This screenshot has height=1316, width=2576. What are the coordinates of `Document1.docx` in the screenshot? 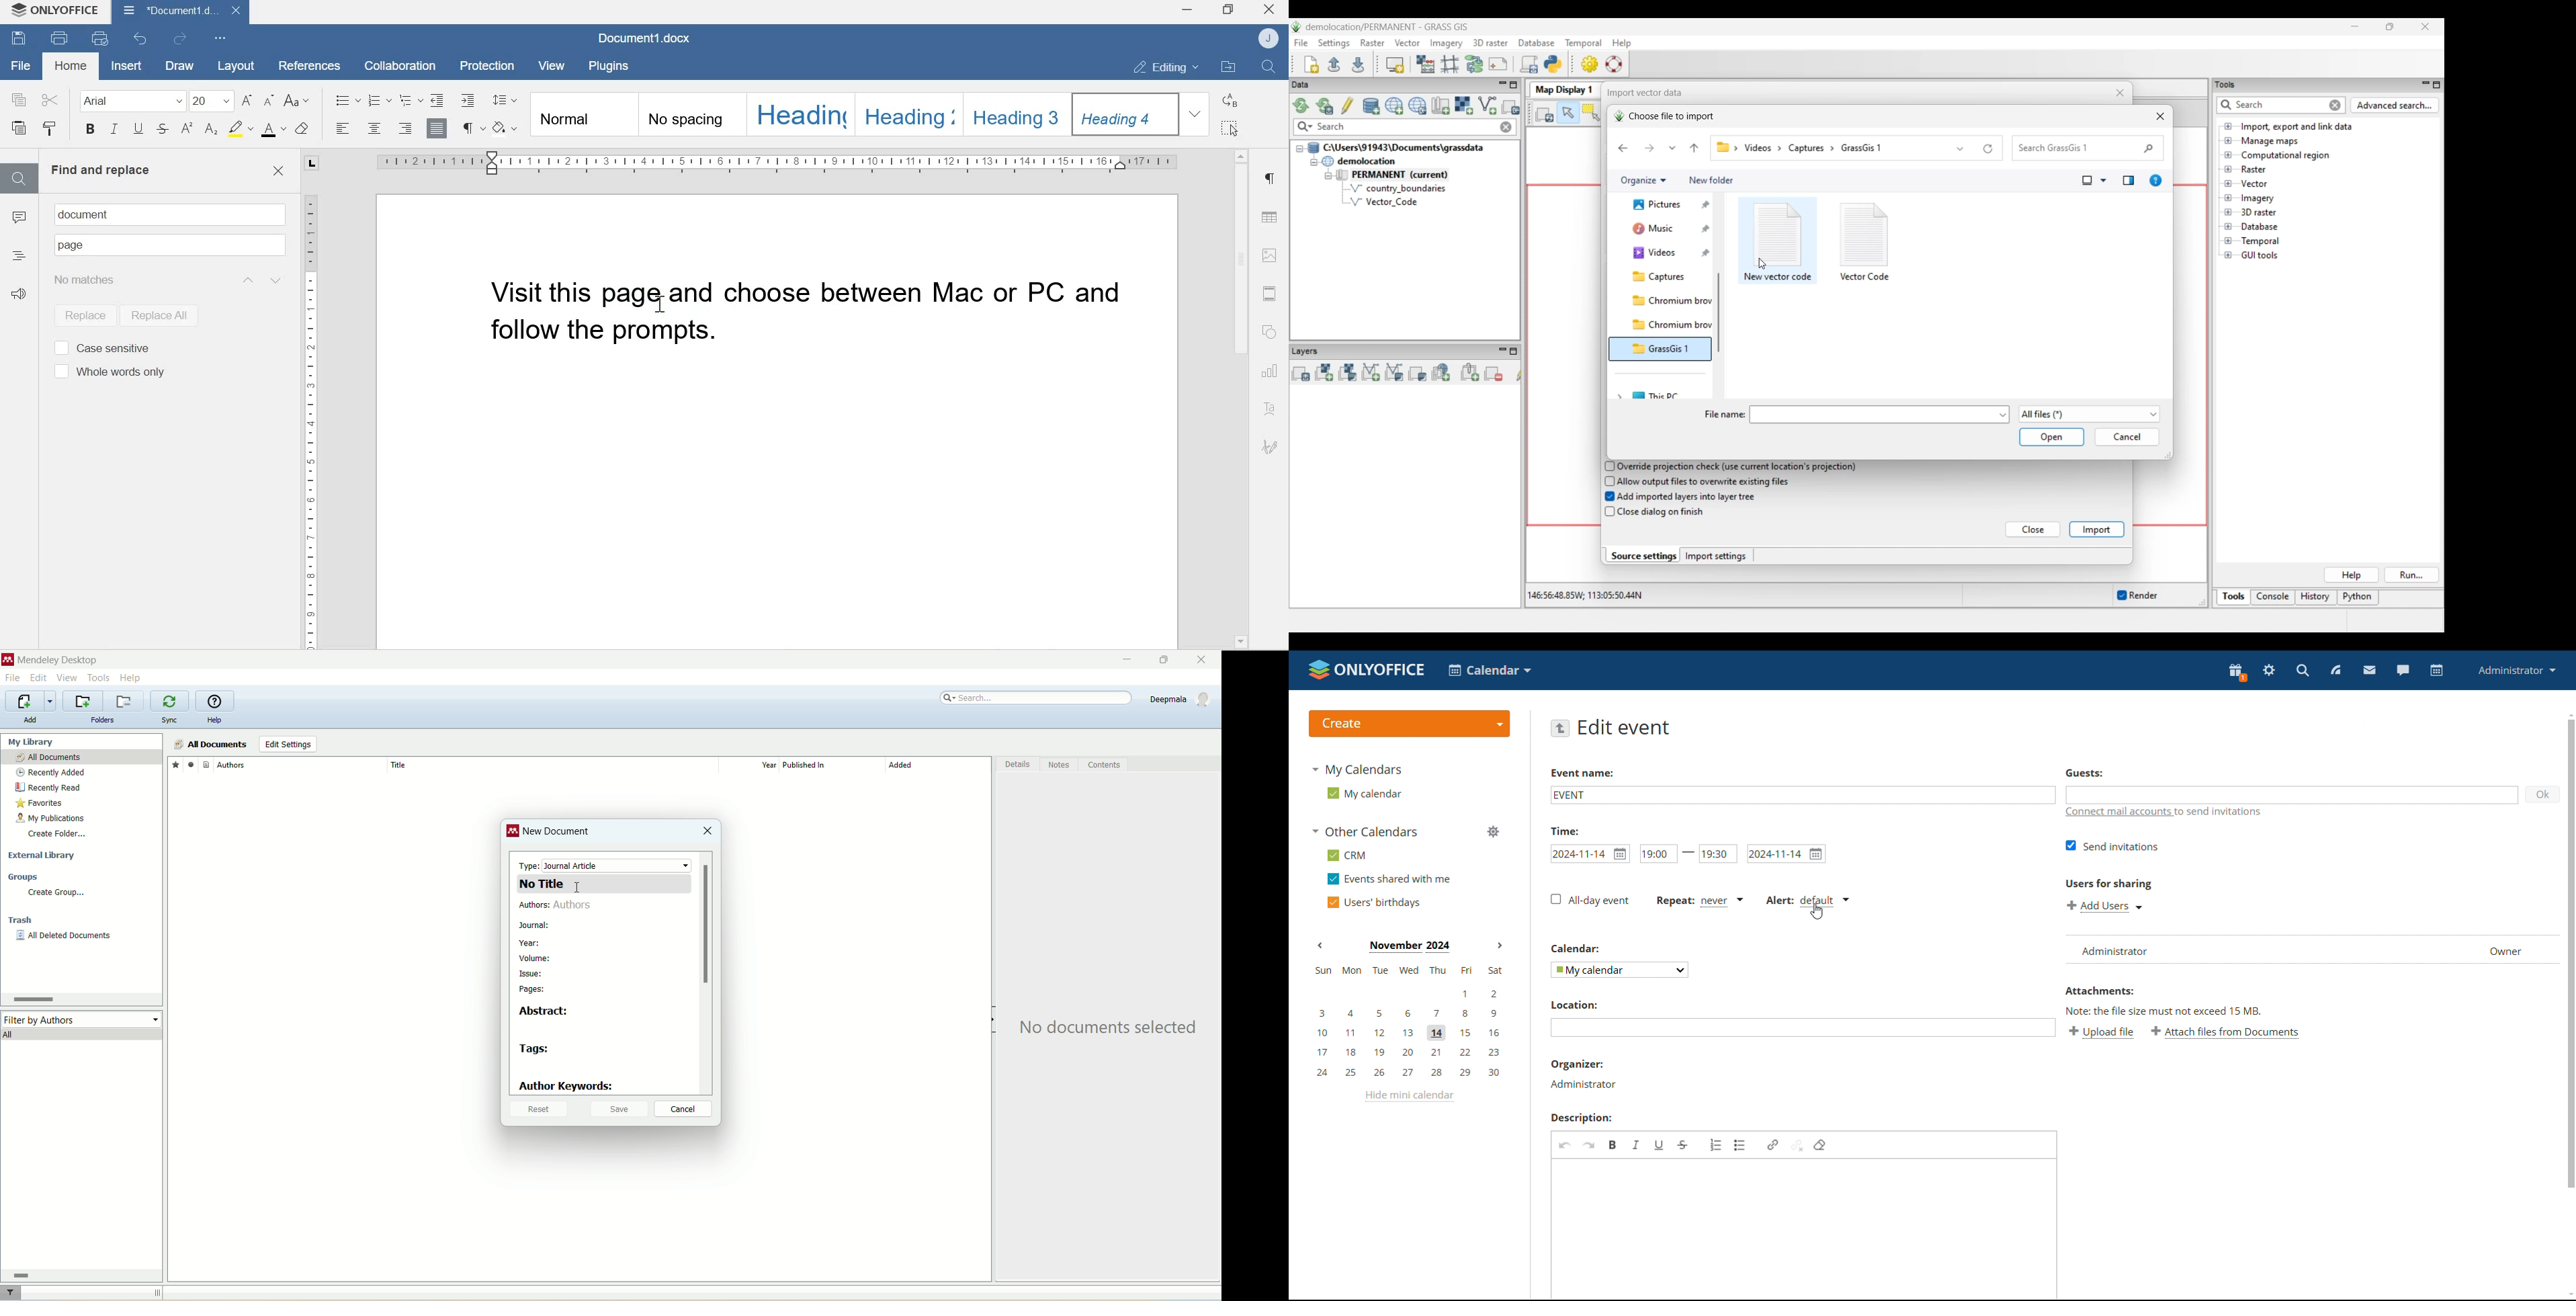 It's located at (179, 11).